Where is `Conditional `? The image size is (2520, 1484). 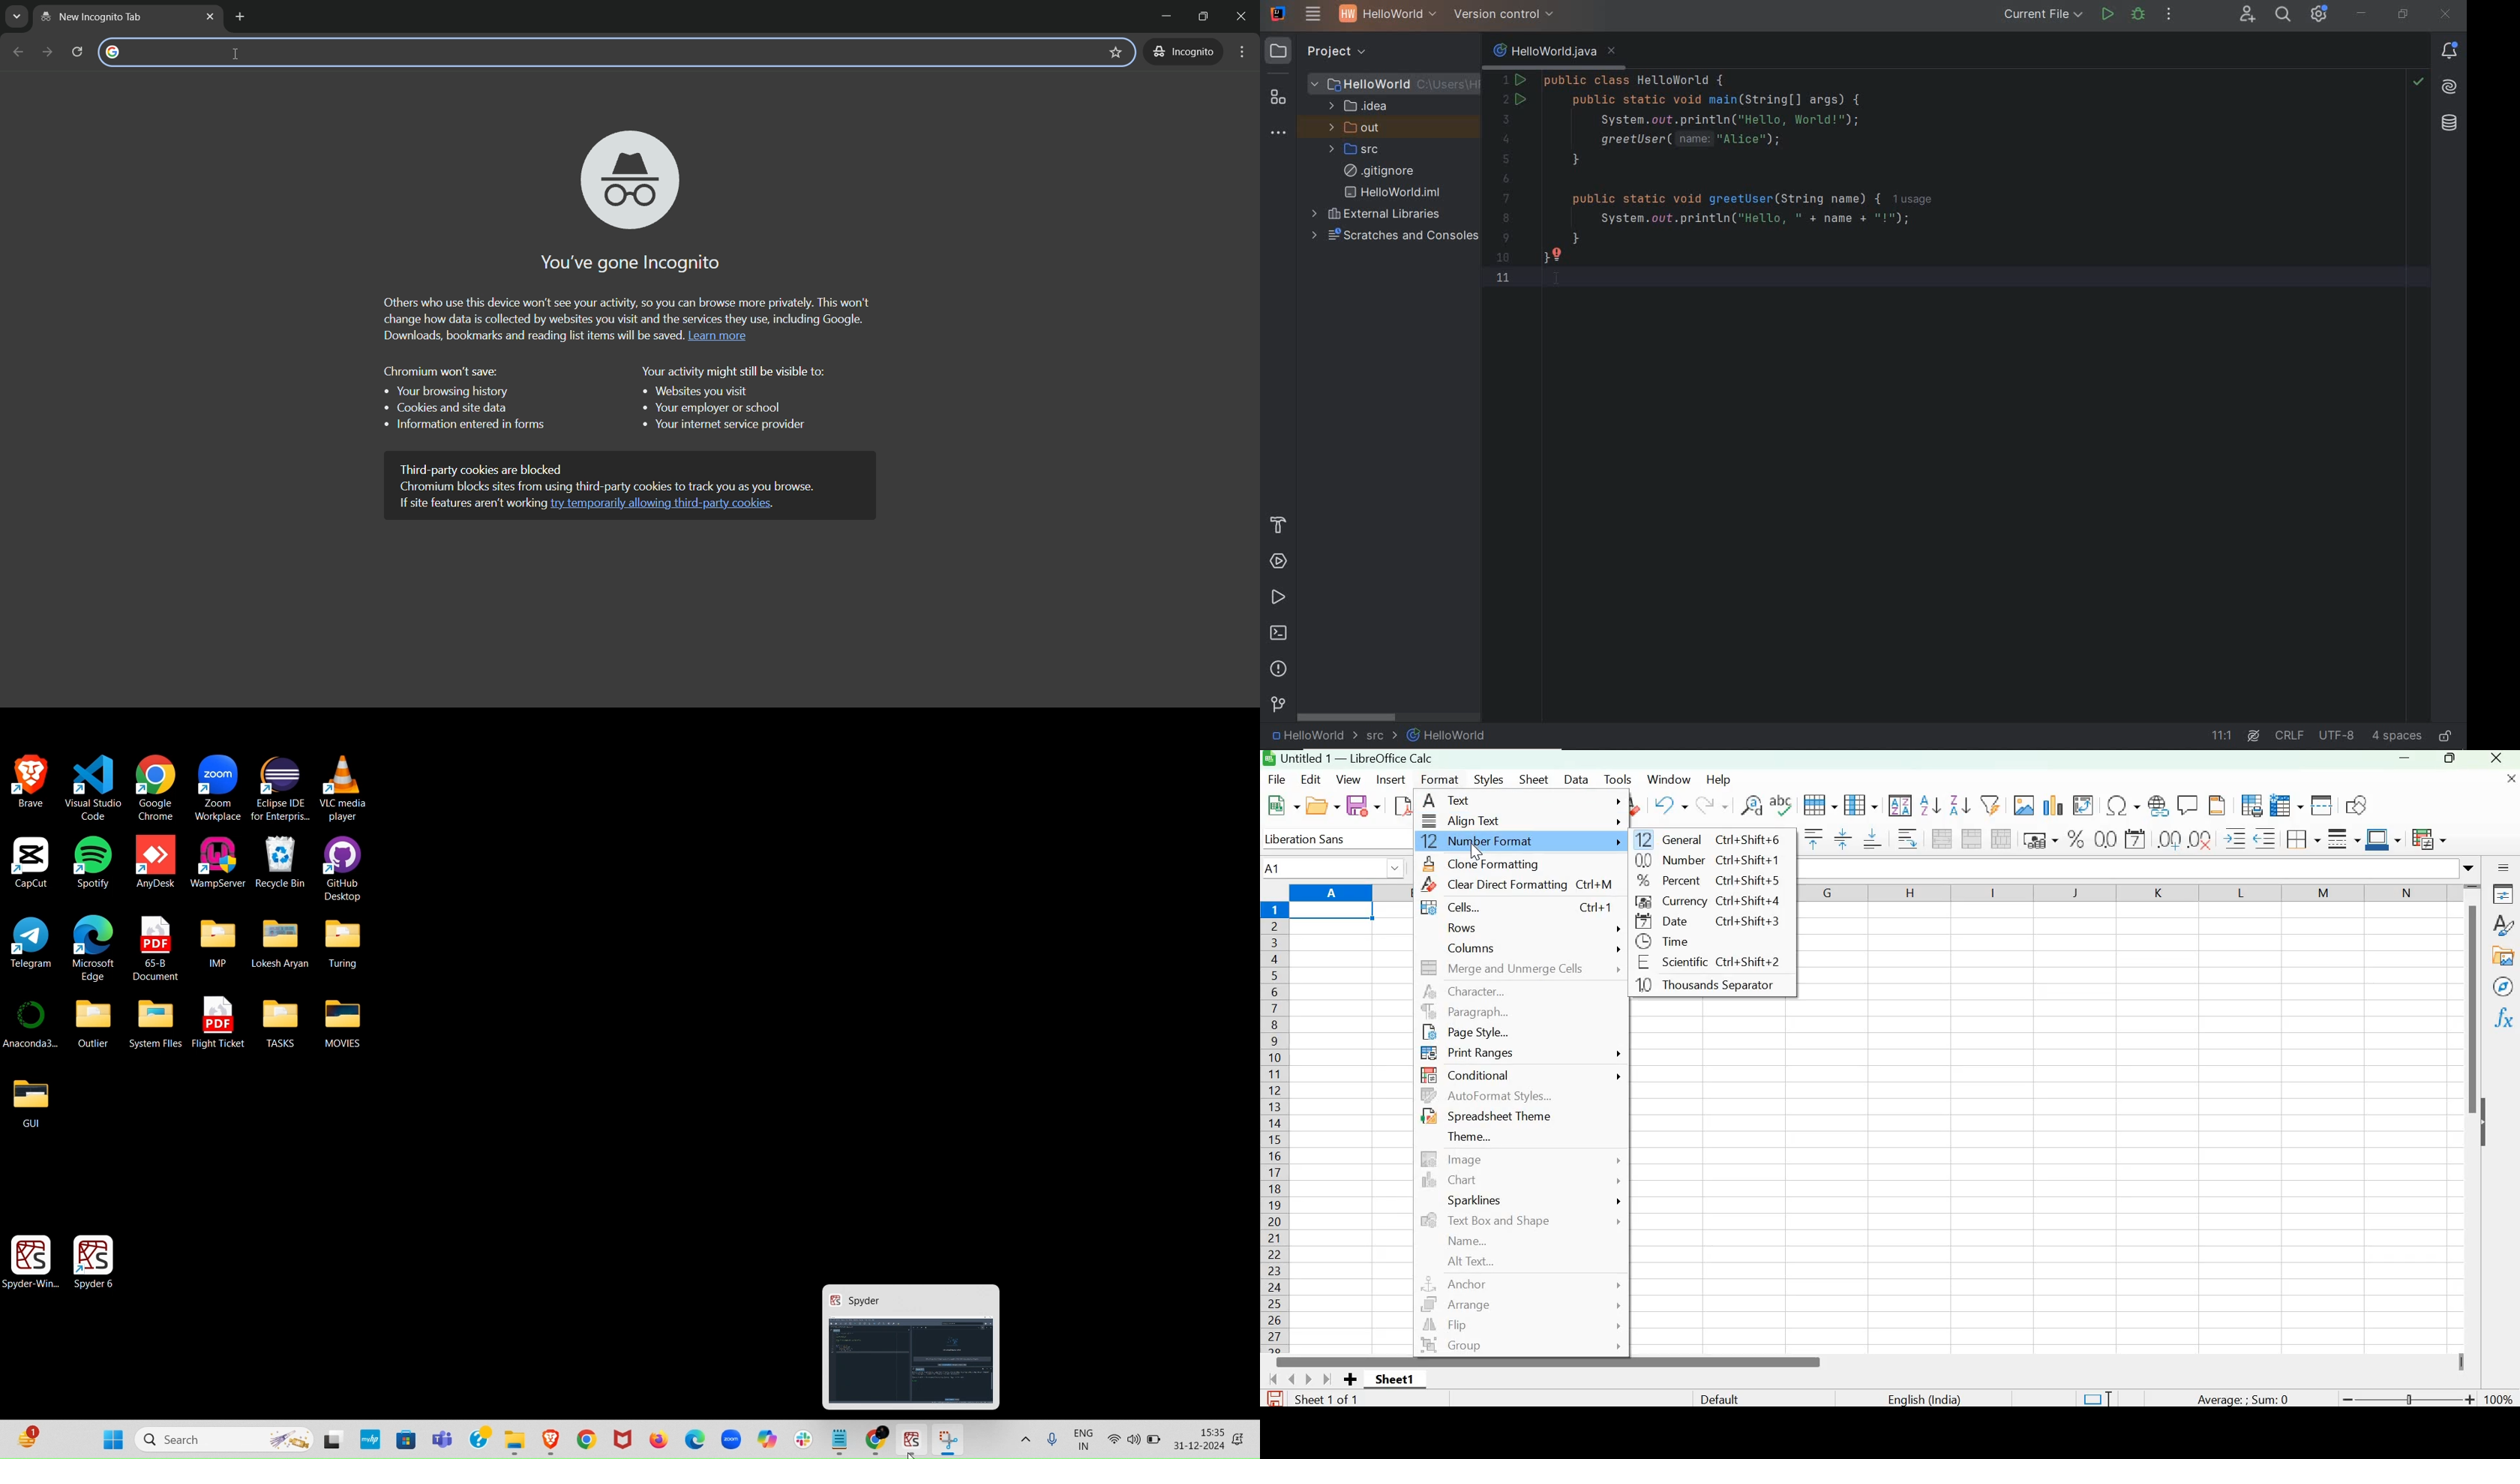
Conditional  is located at coordinates (2429, 839).